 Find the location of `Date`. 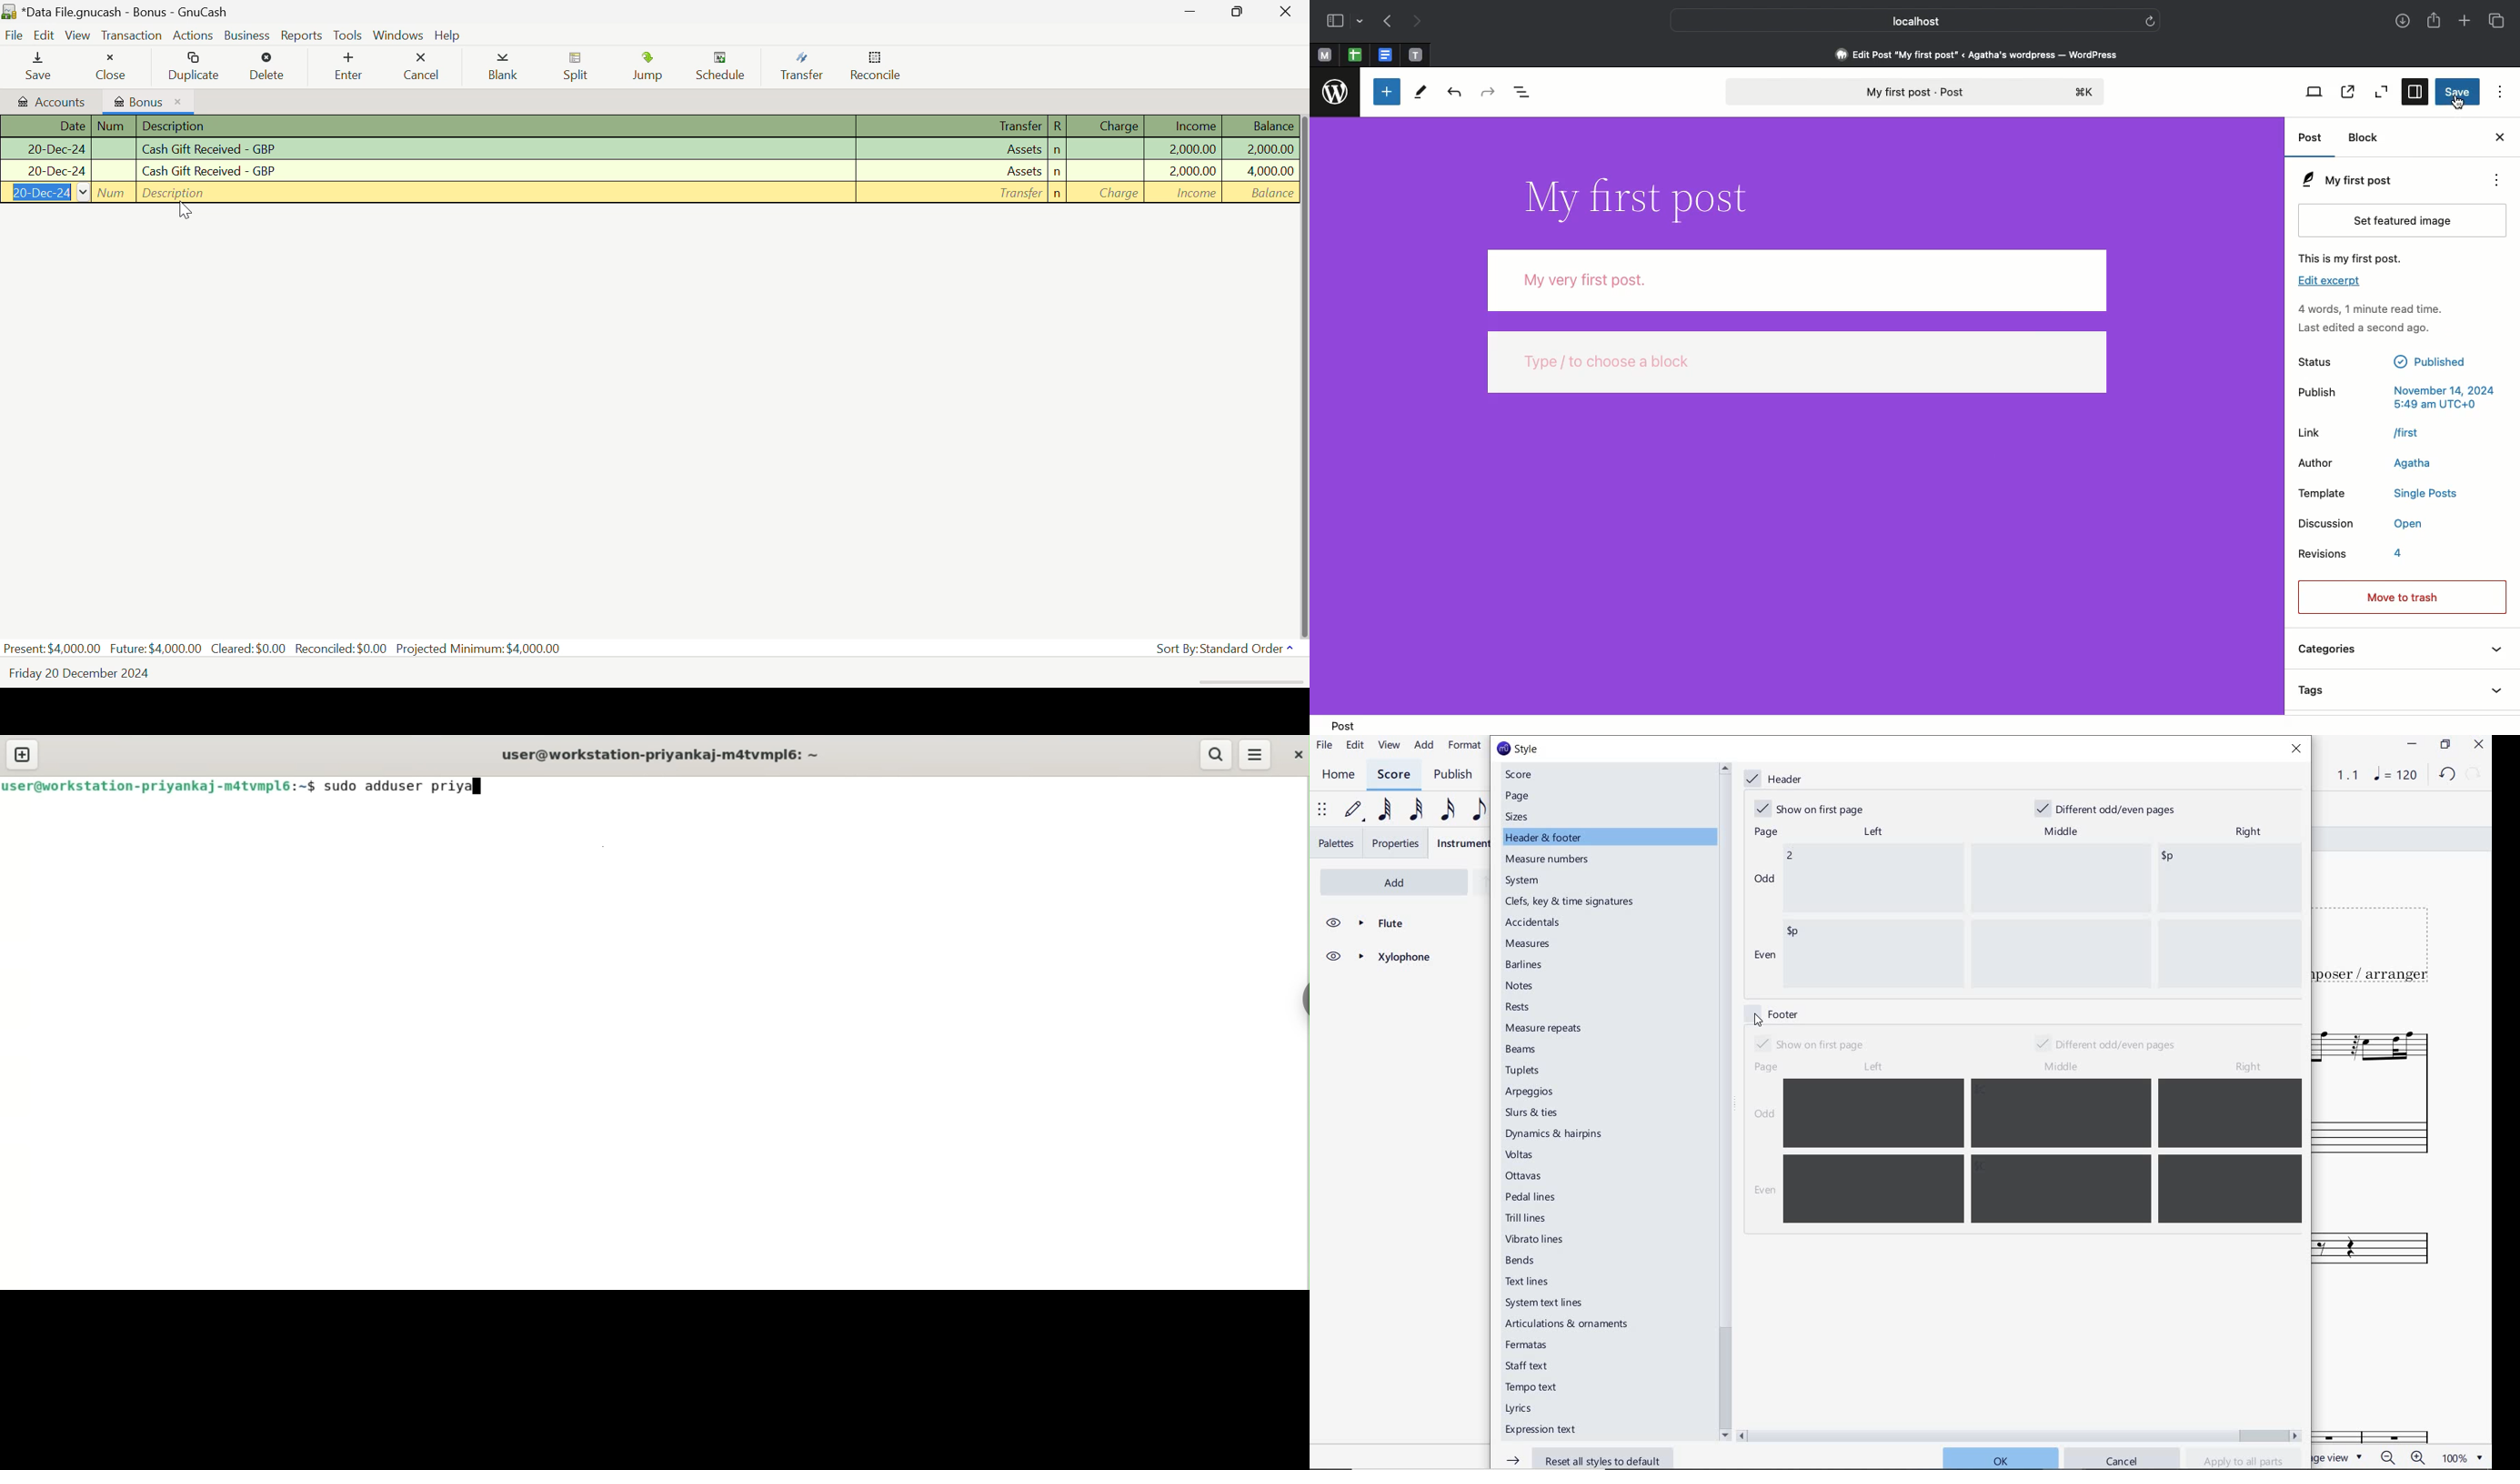

Date is located at coordinates (45, 150).